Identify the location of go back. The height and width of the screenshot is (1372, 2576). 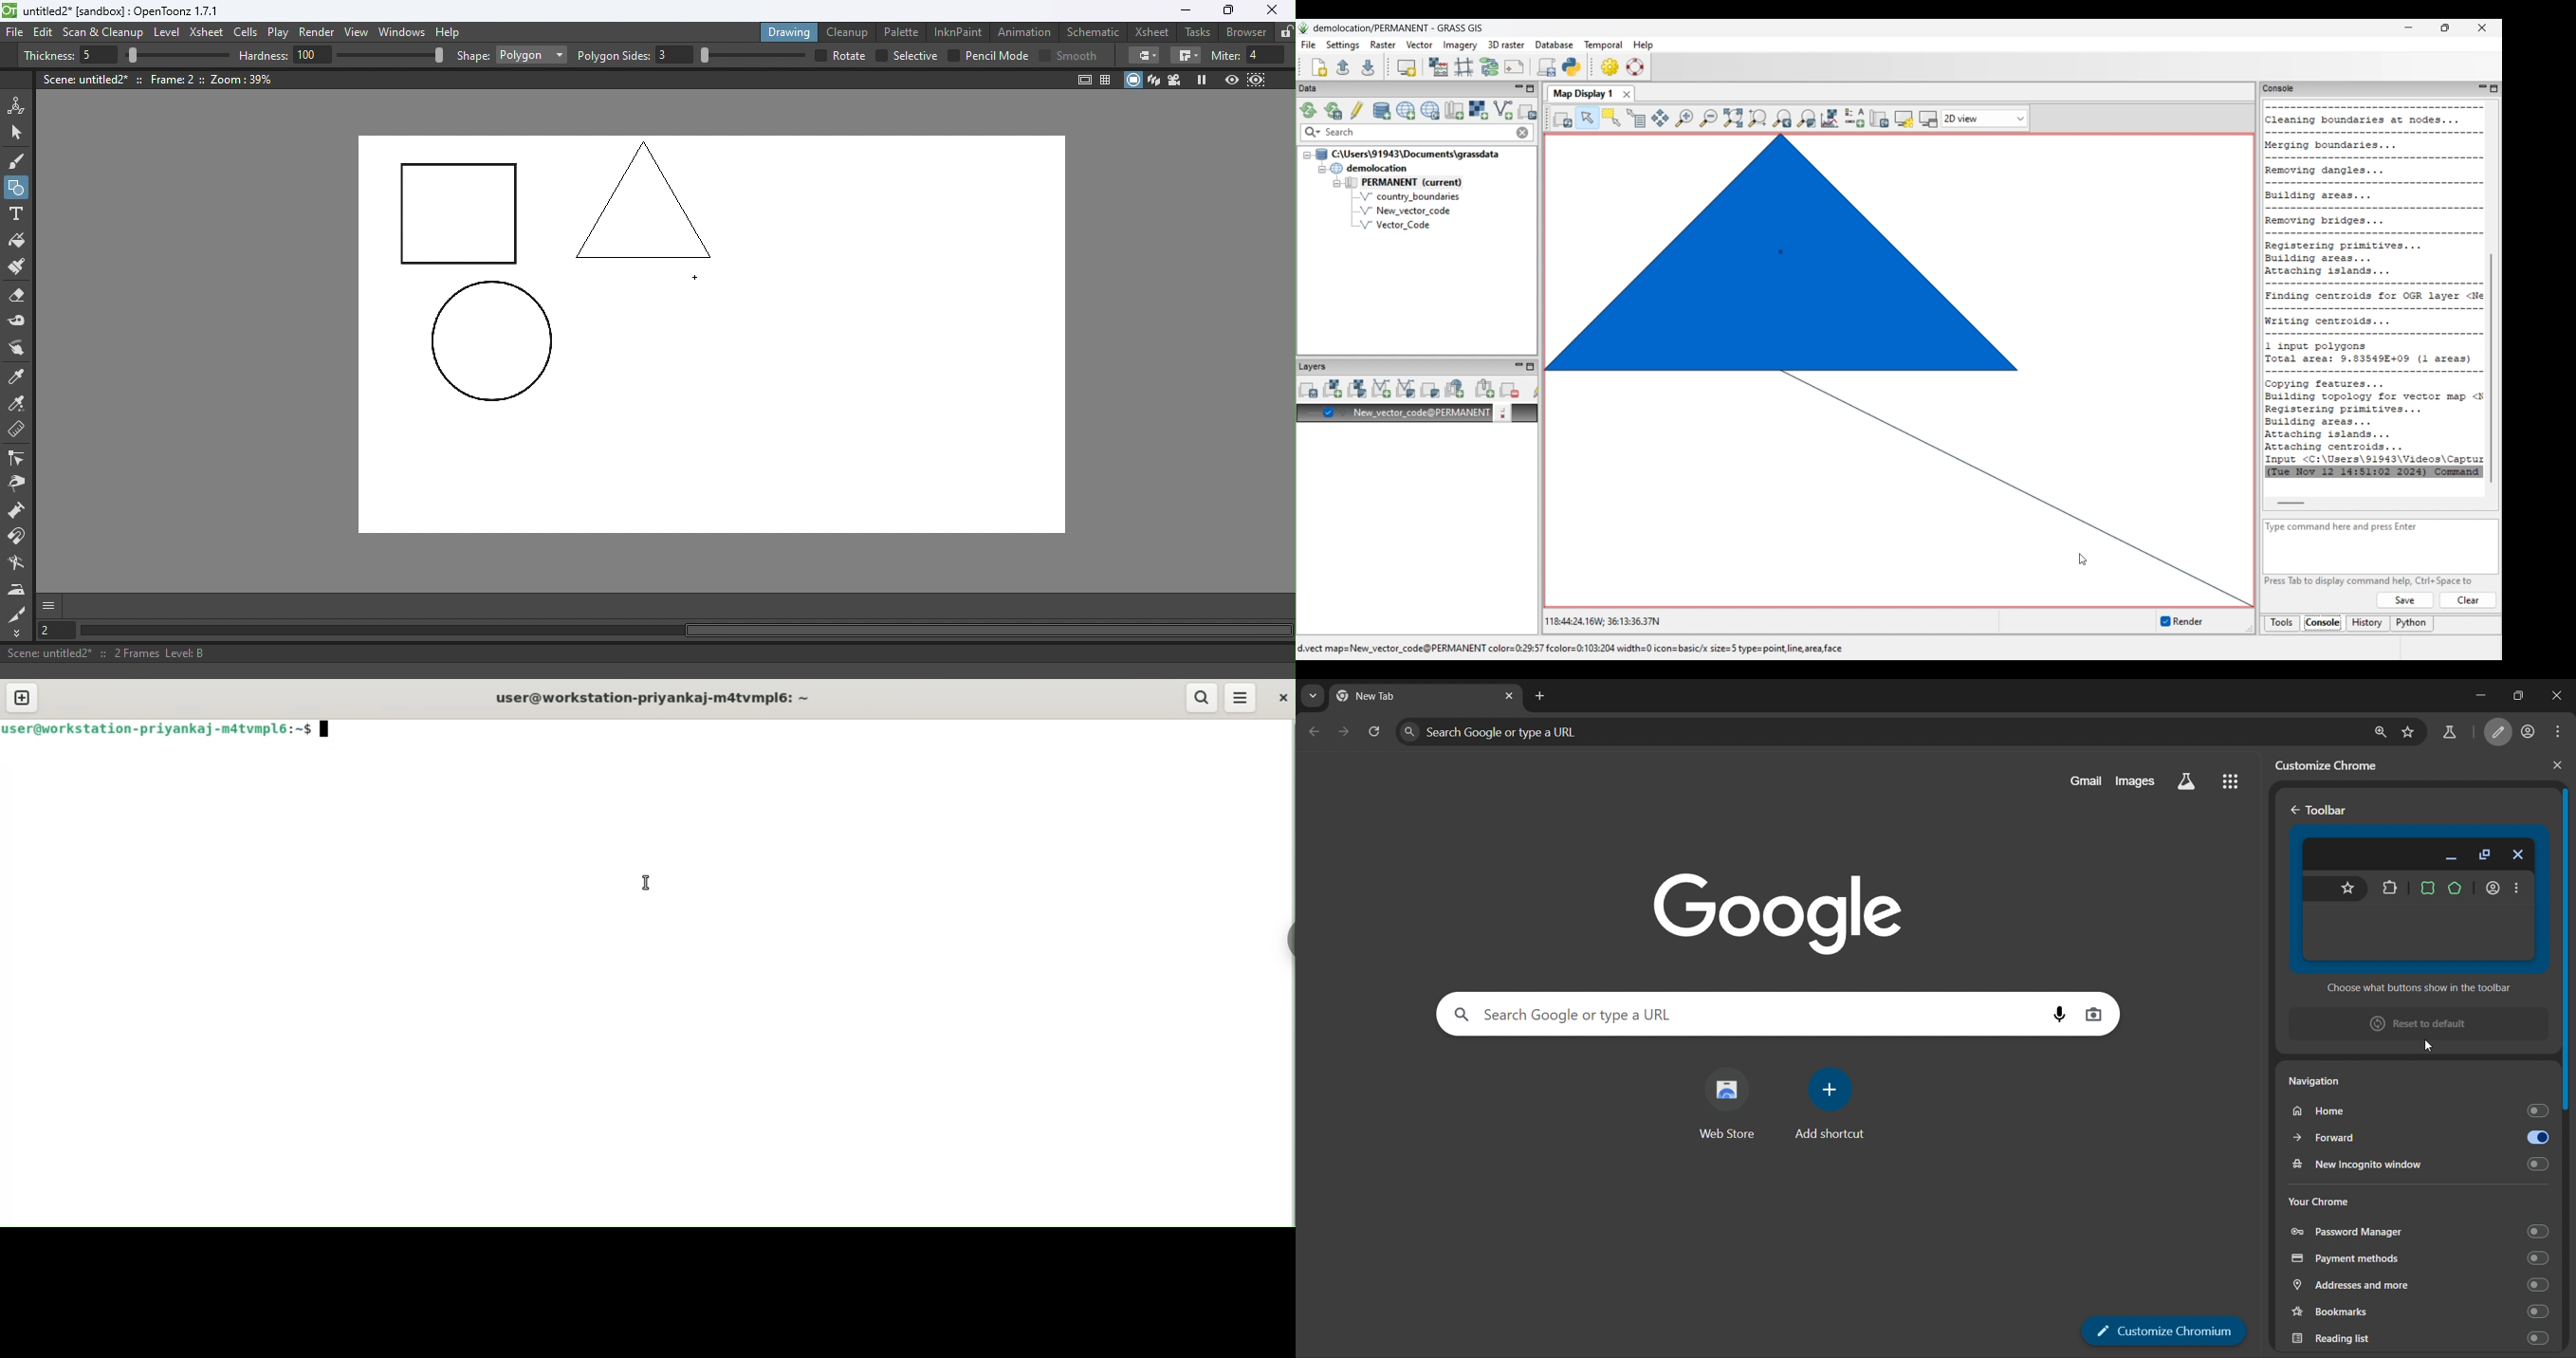
(2294, 811).